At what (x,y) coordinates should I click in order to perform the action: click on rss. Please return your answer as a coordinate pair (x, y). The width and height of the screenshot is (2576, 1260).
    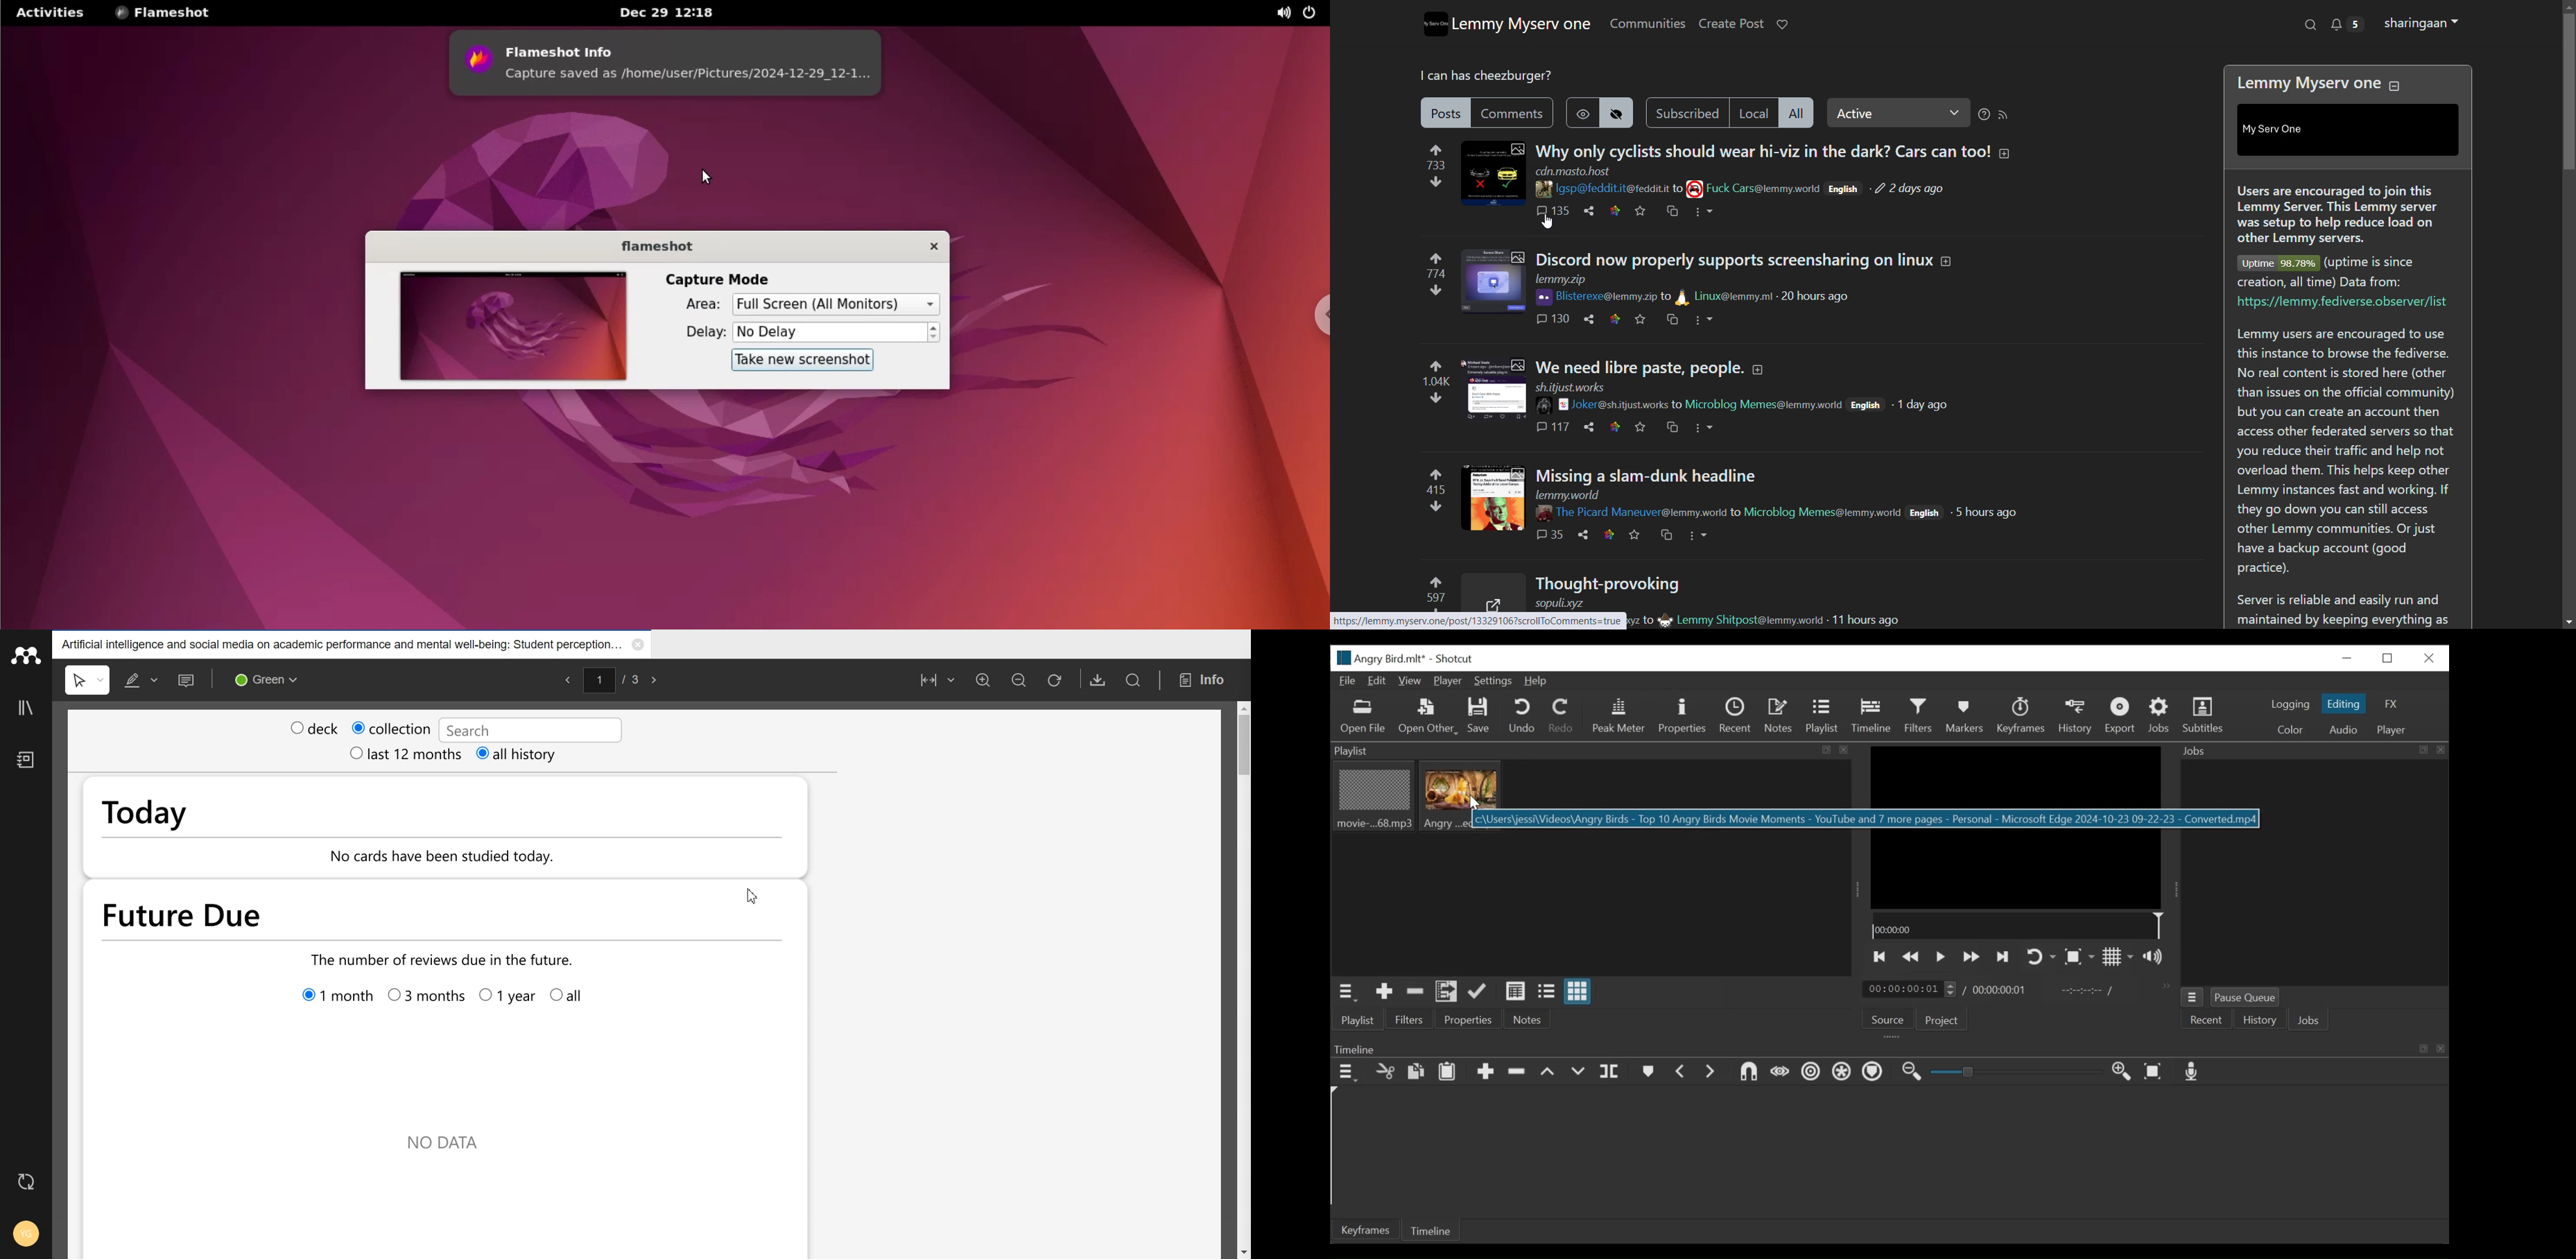
    Looking at the image, I should click on (2005, 115).